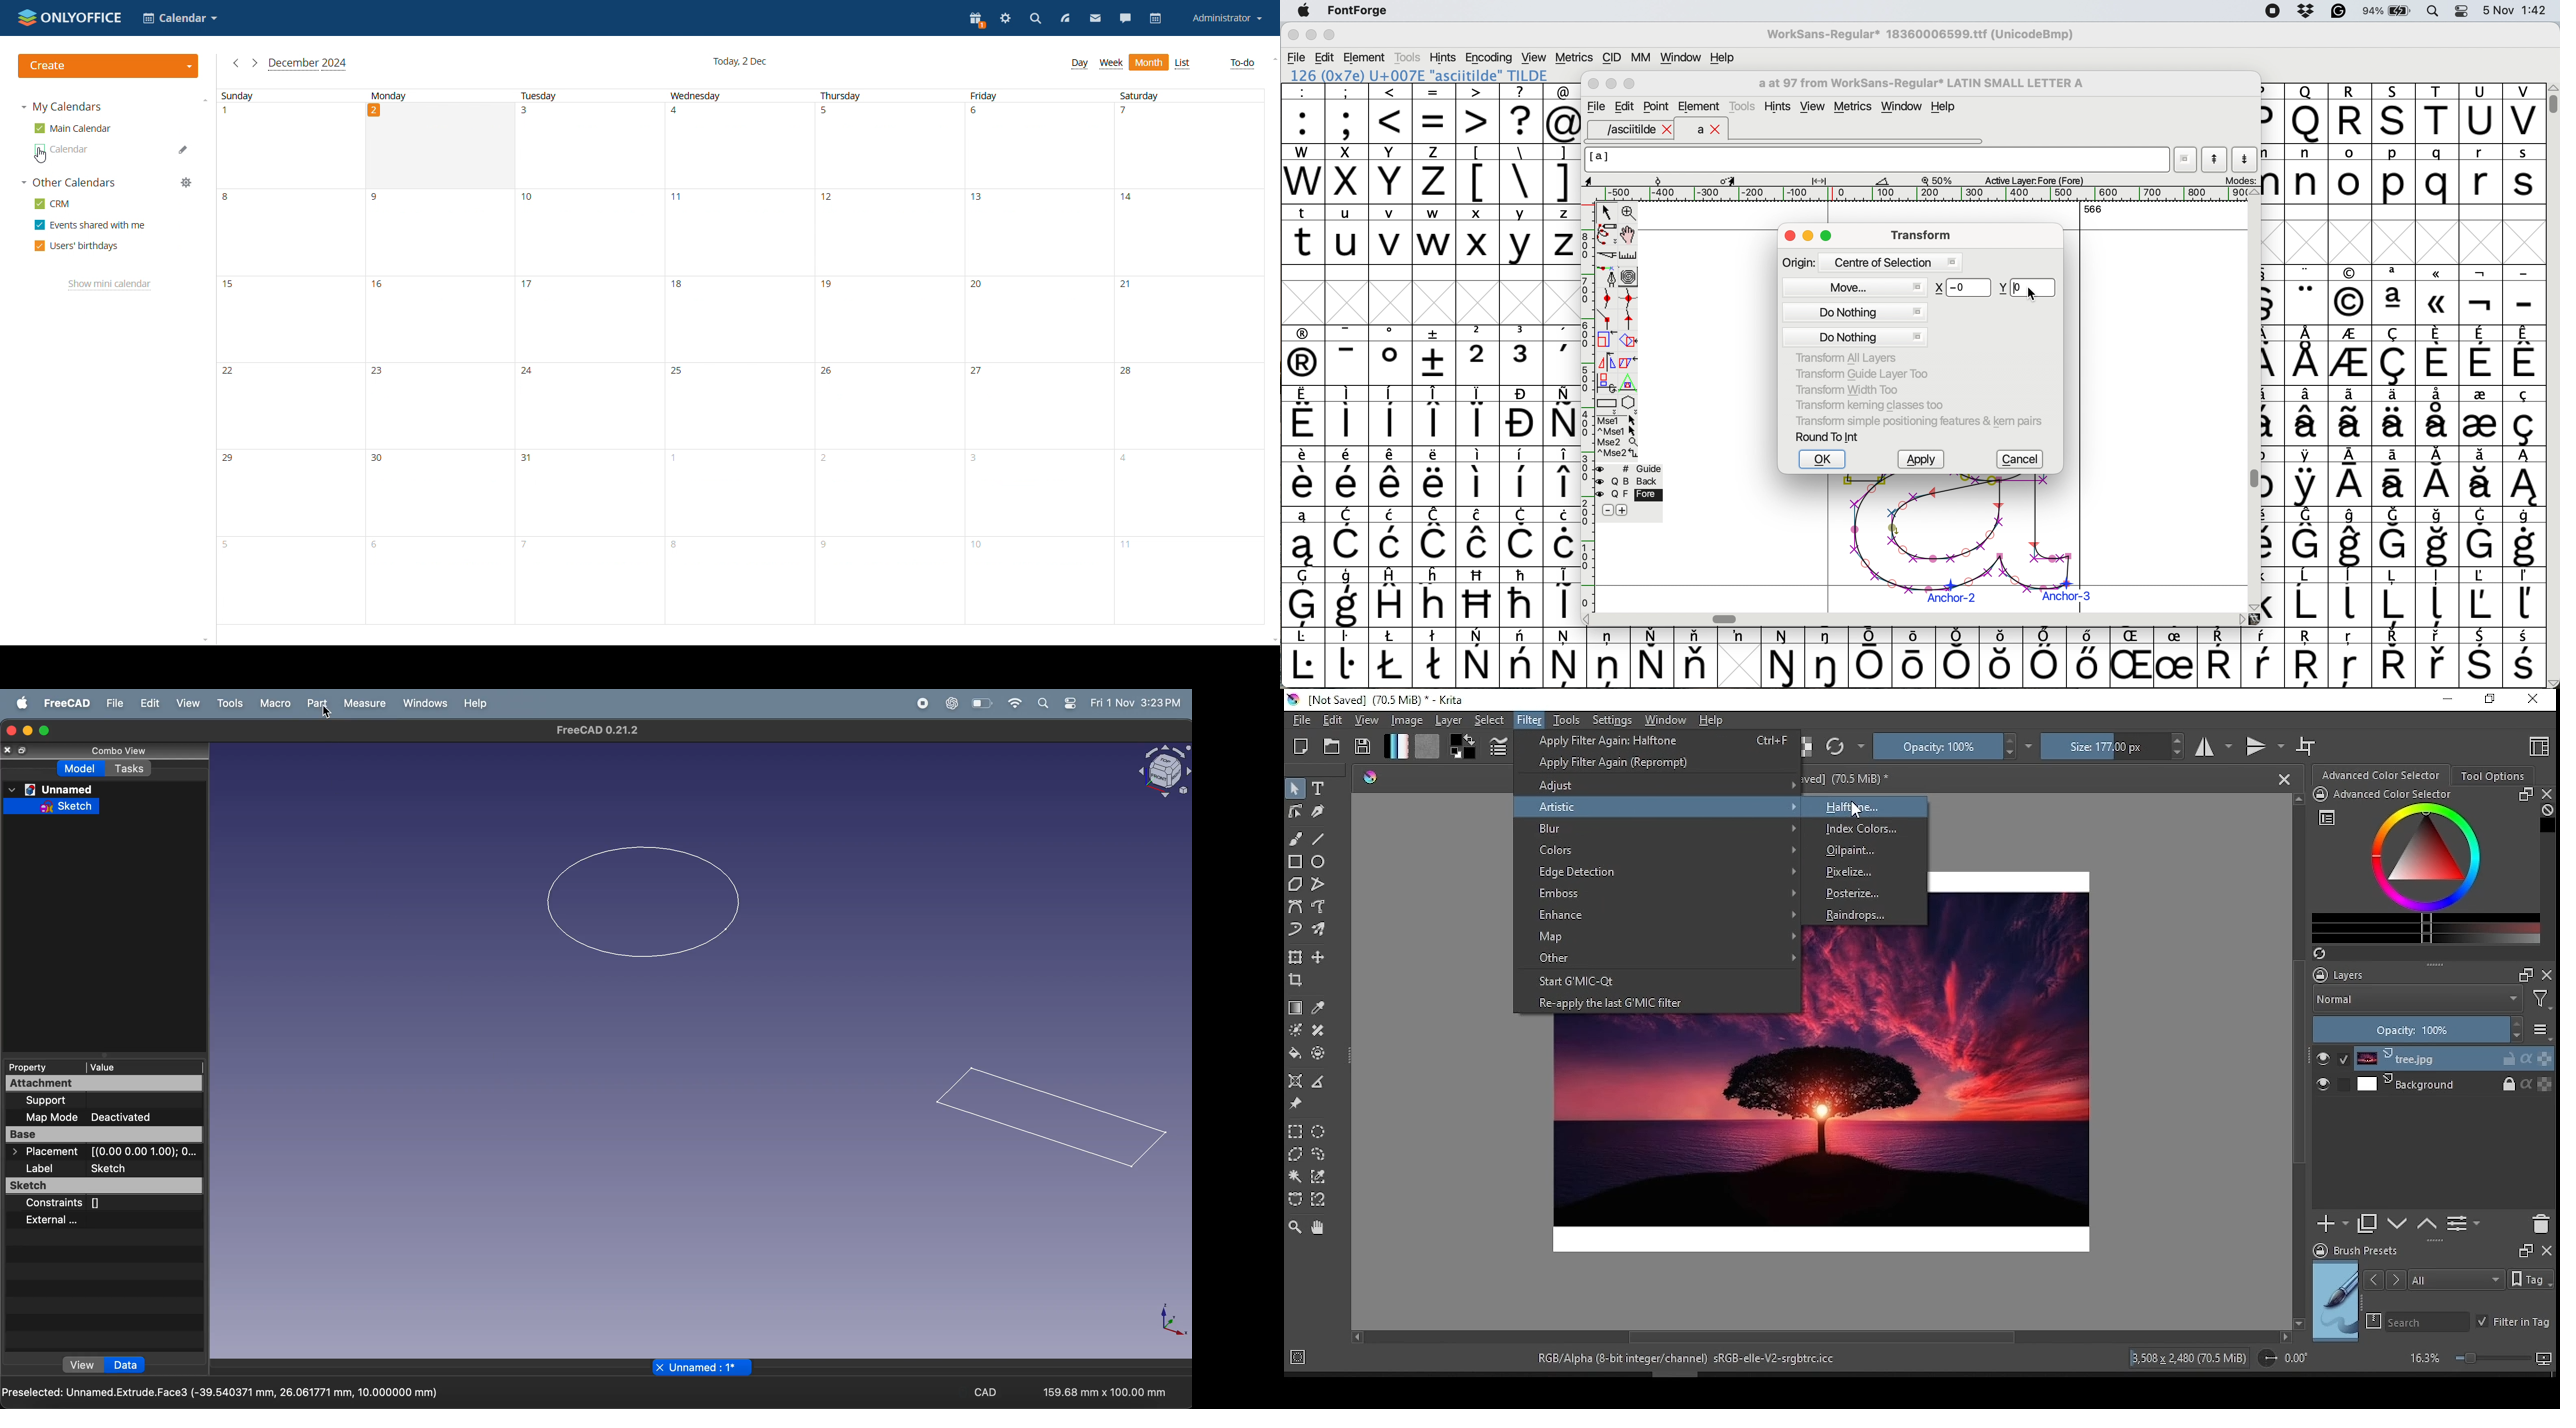 The image size is (2576, 1428). I want to click on symbol, so click(2175, 659).